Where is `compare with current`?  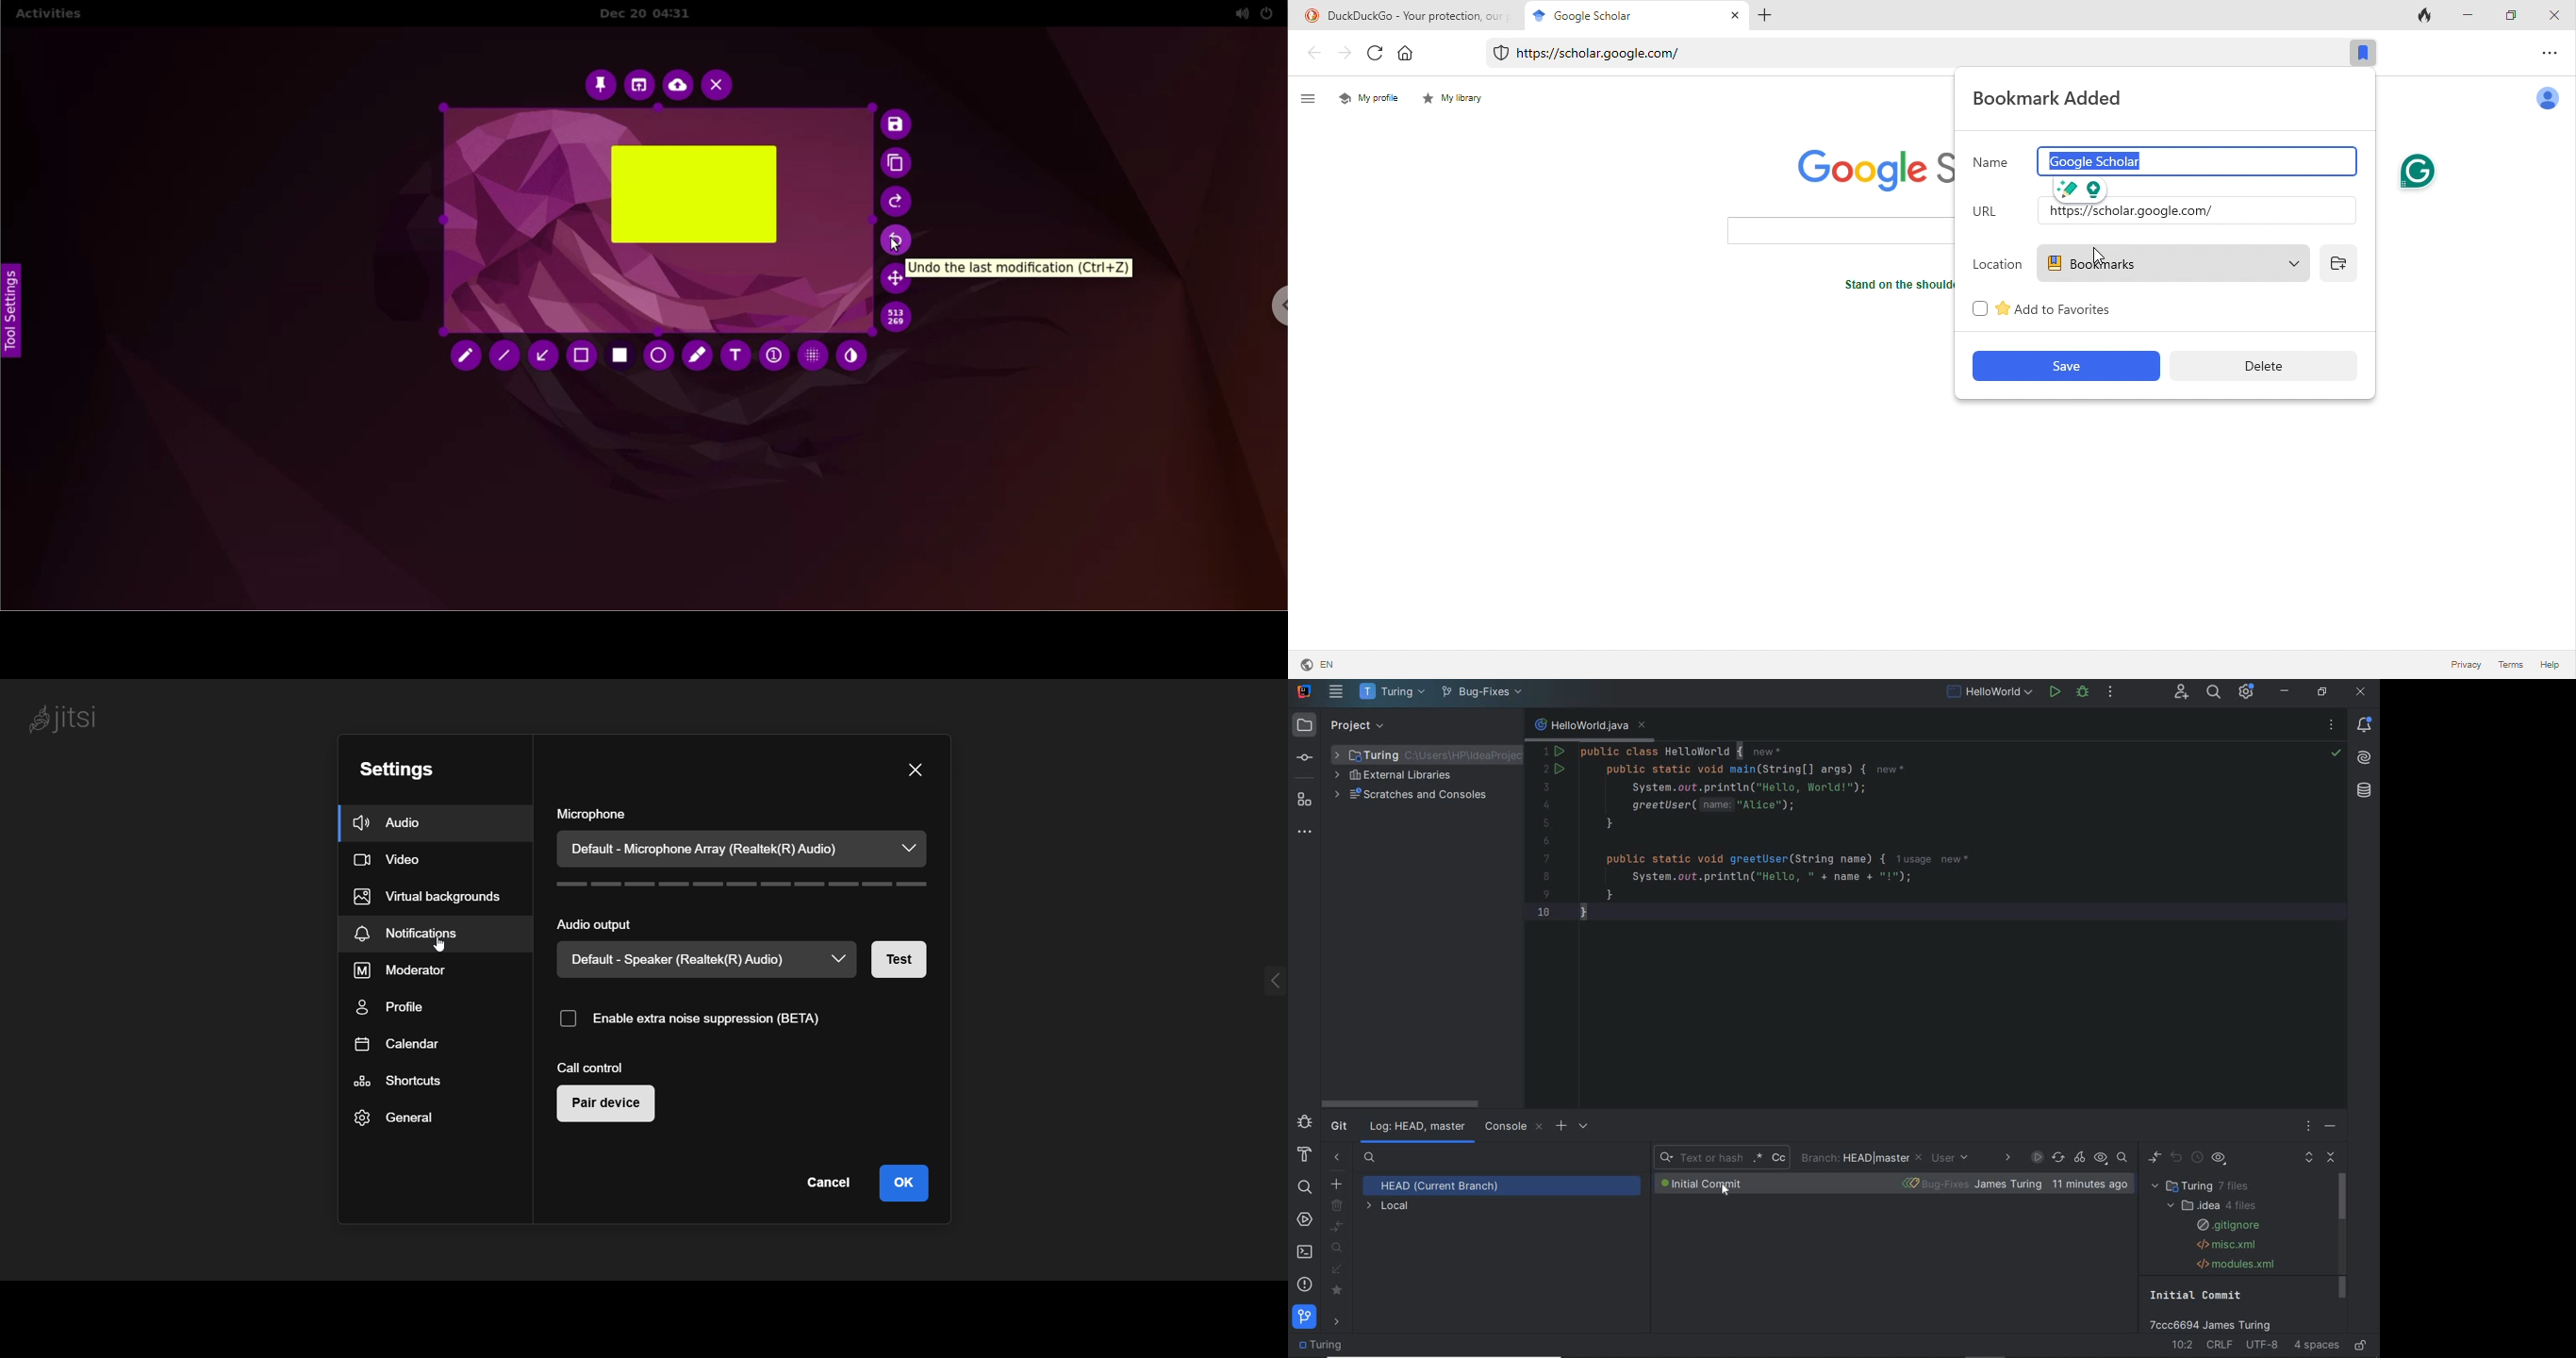 compare with current is located at coordinates (1338, 1227).